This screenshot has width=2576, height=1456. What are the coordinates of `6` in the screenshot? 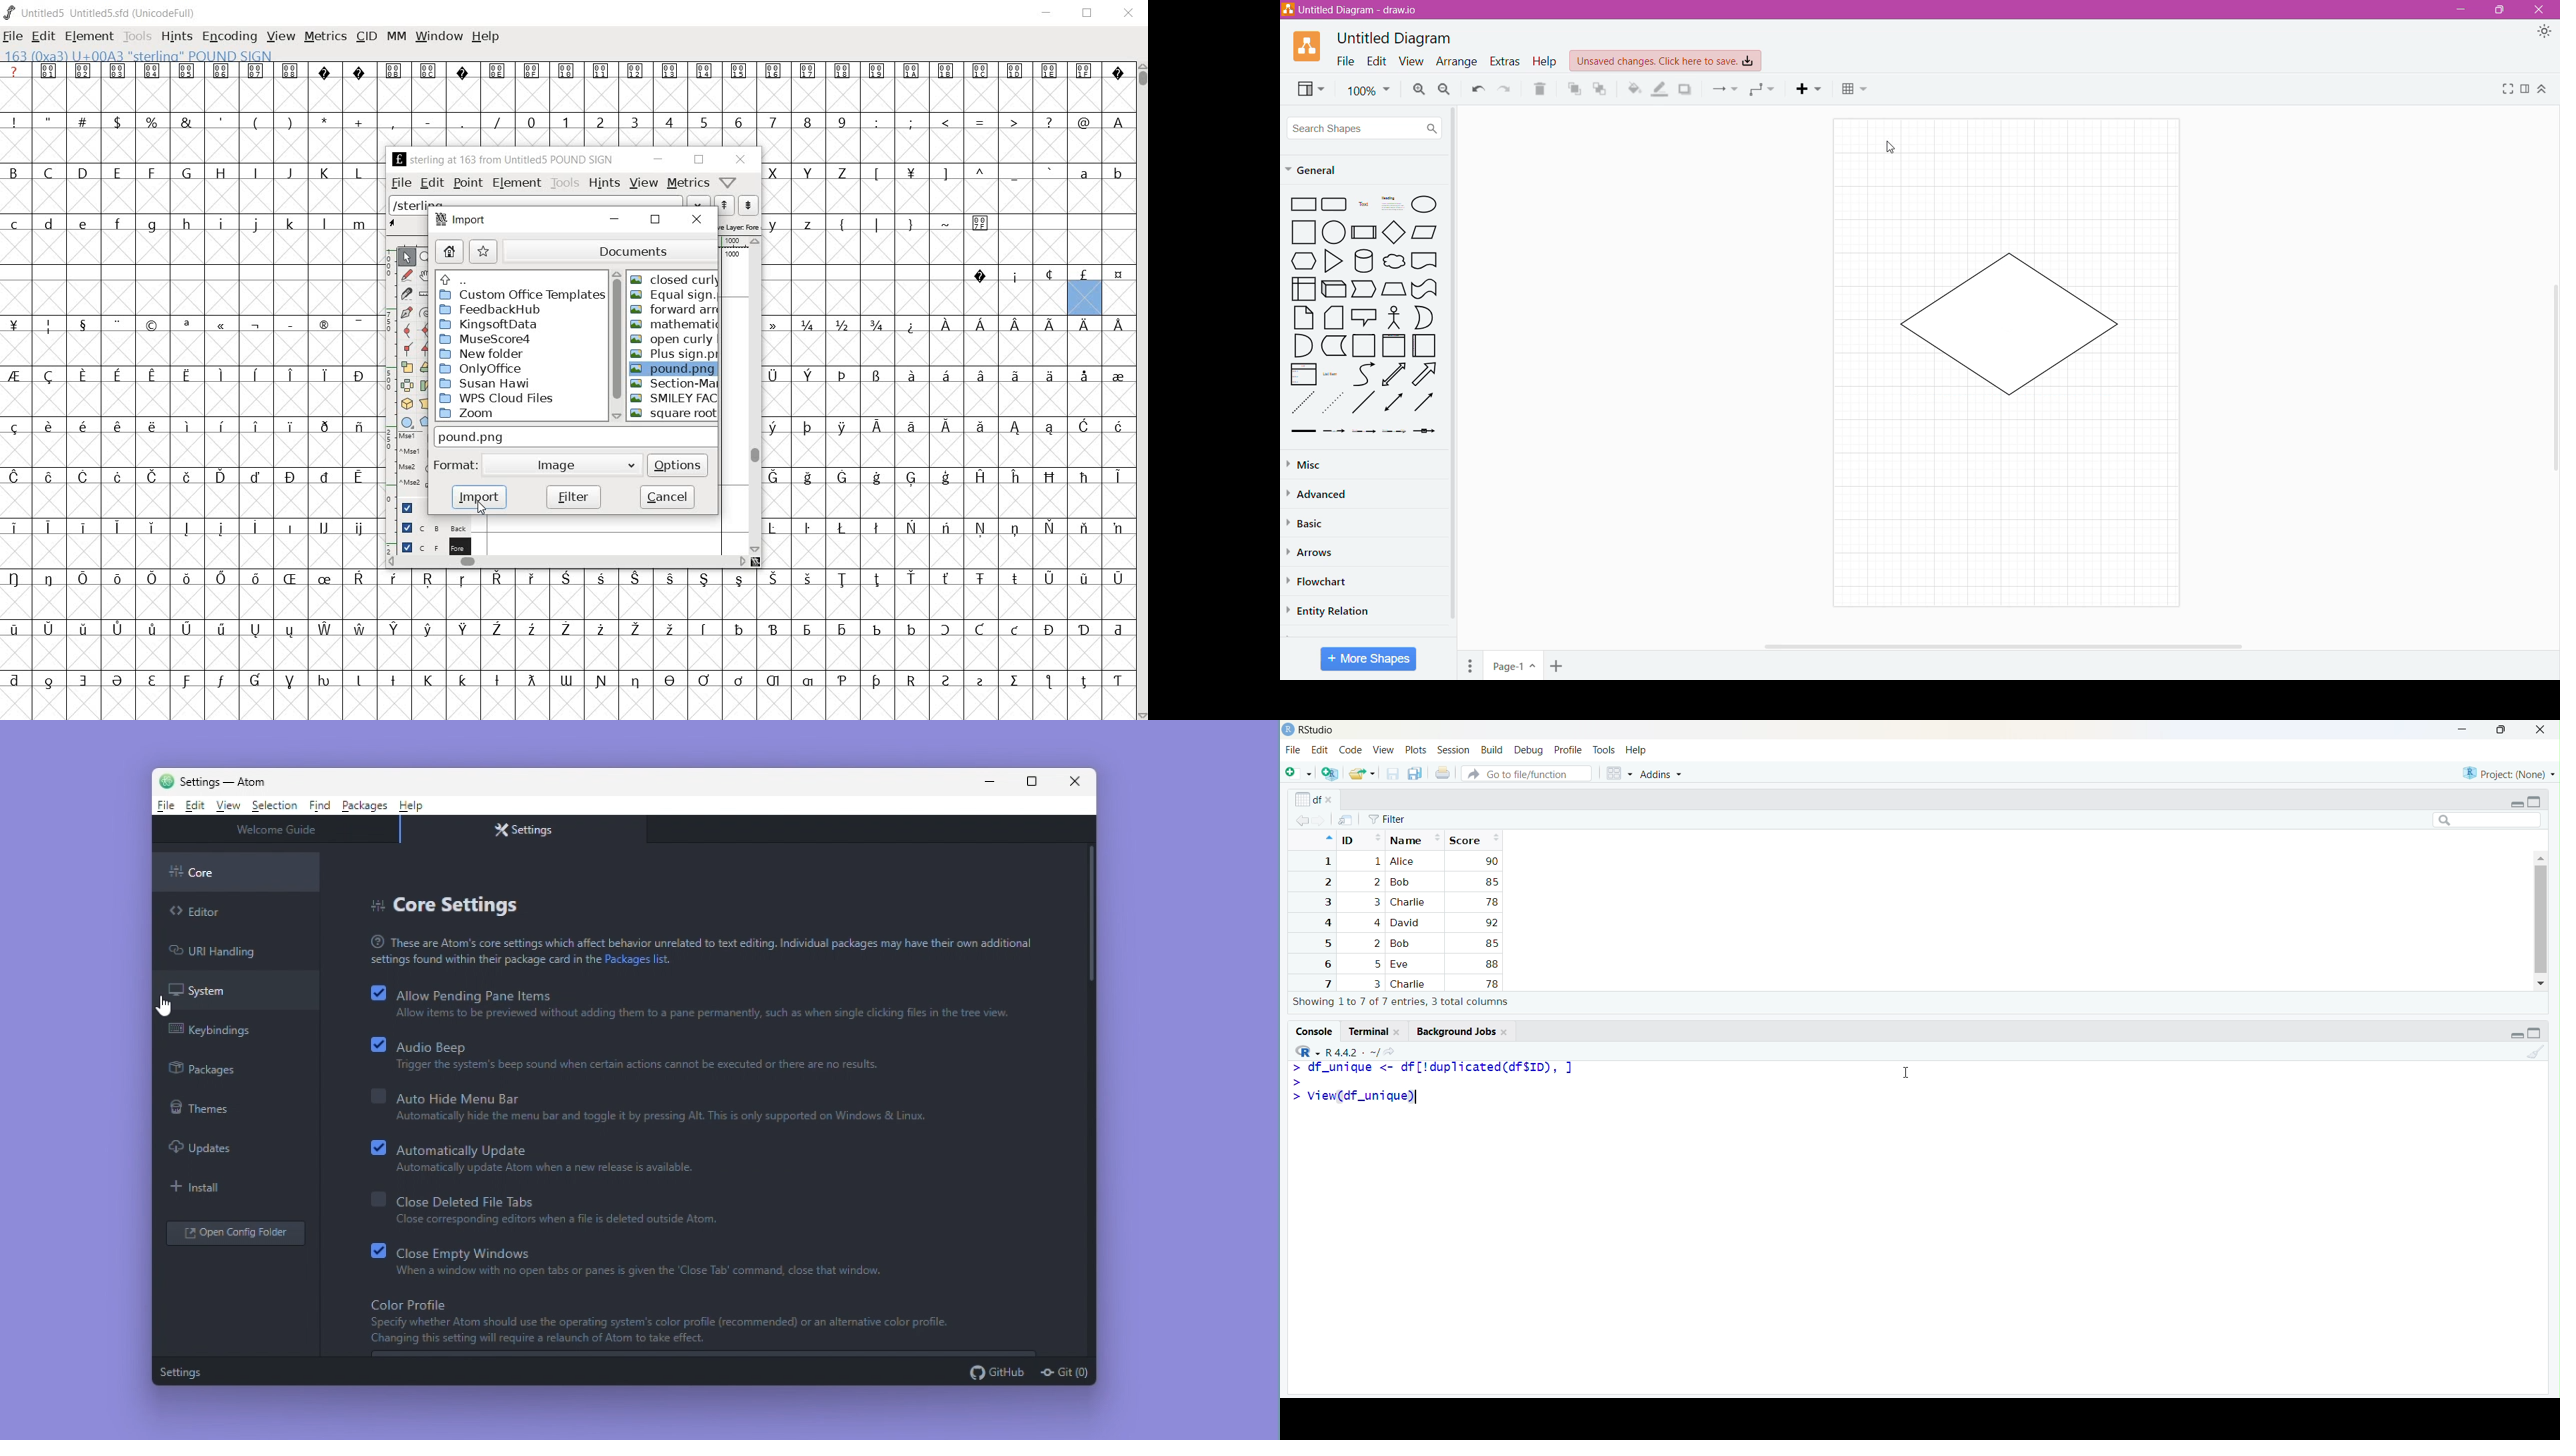 It's located at (1325, 964).